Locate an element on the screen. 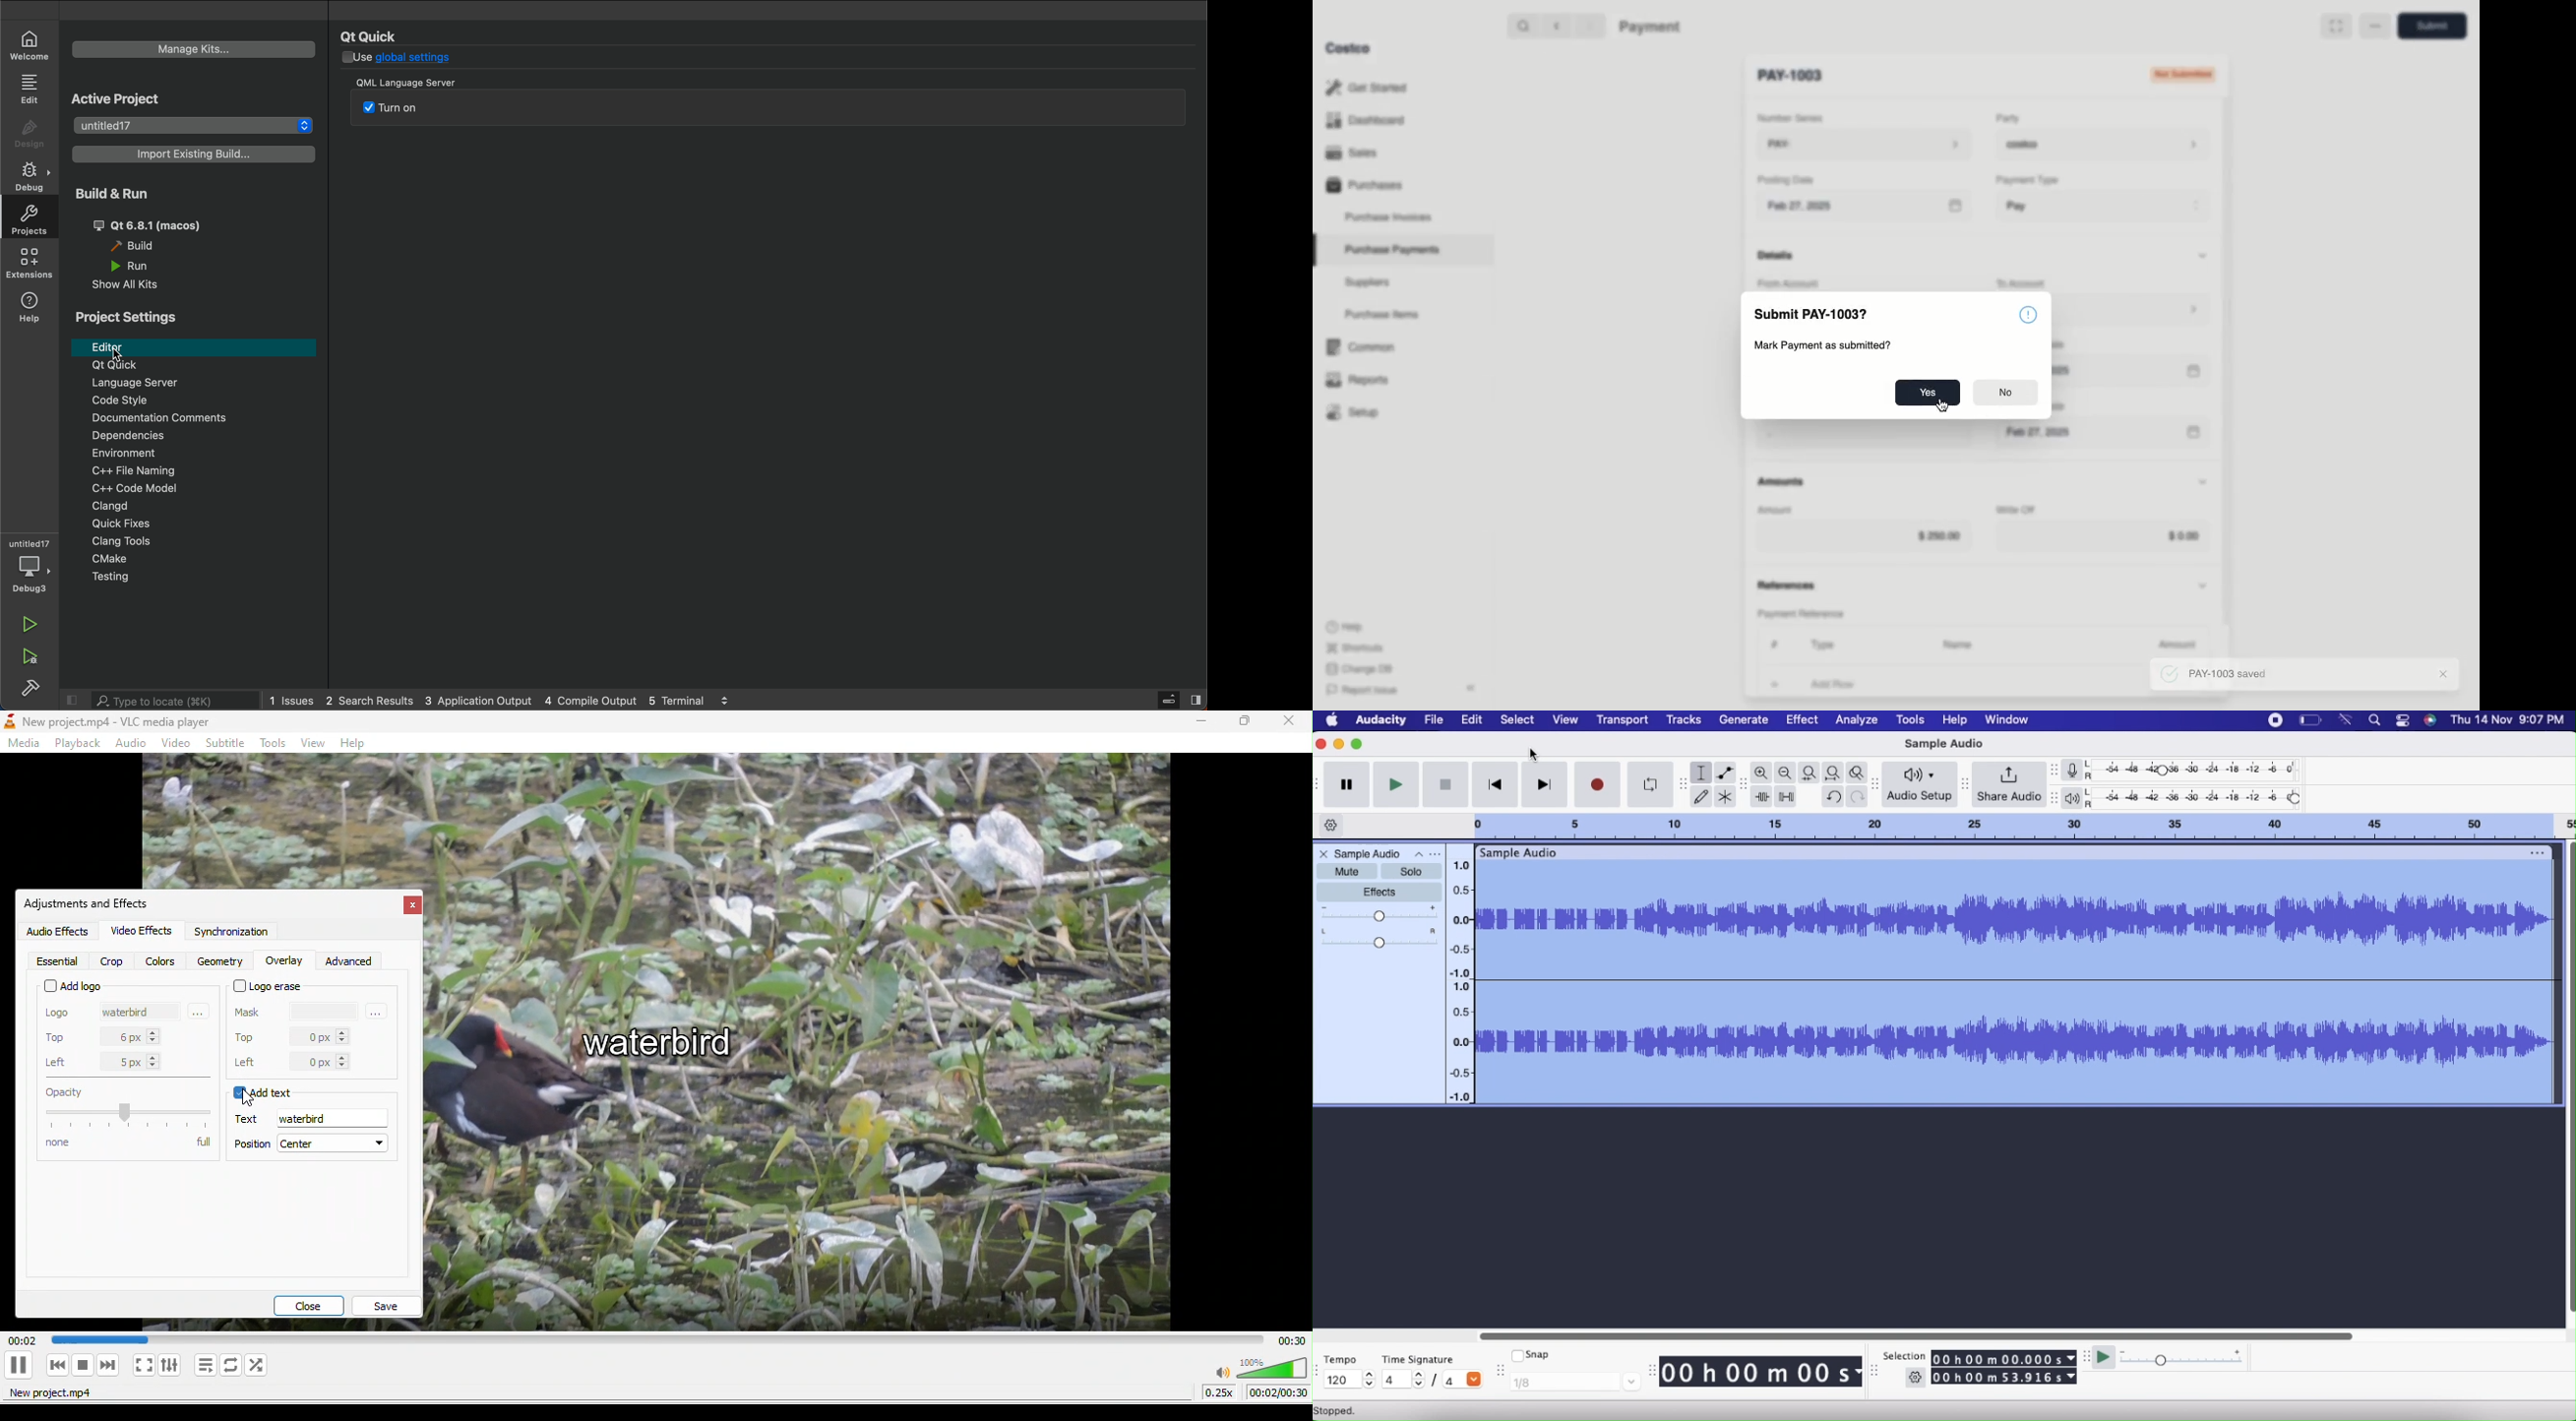  Back is located at coordinates (1557, 25).